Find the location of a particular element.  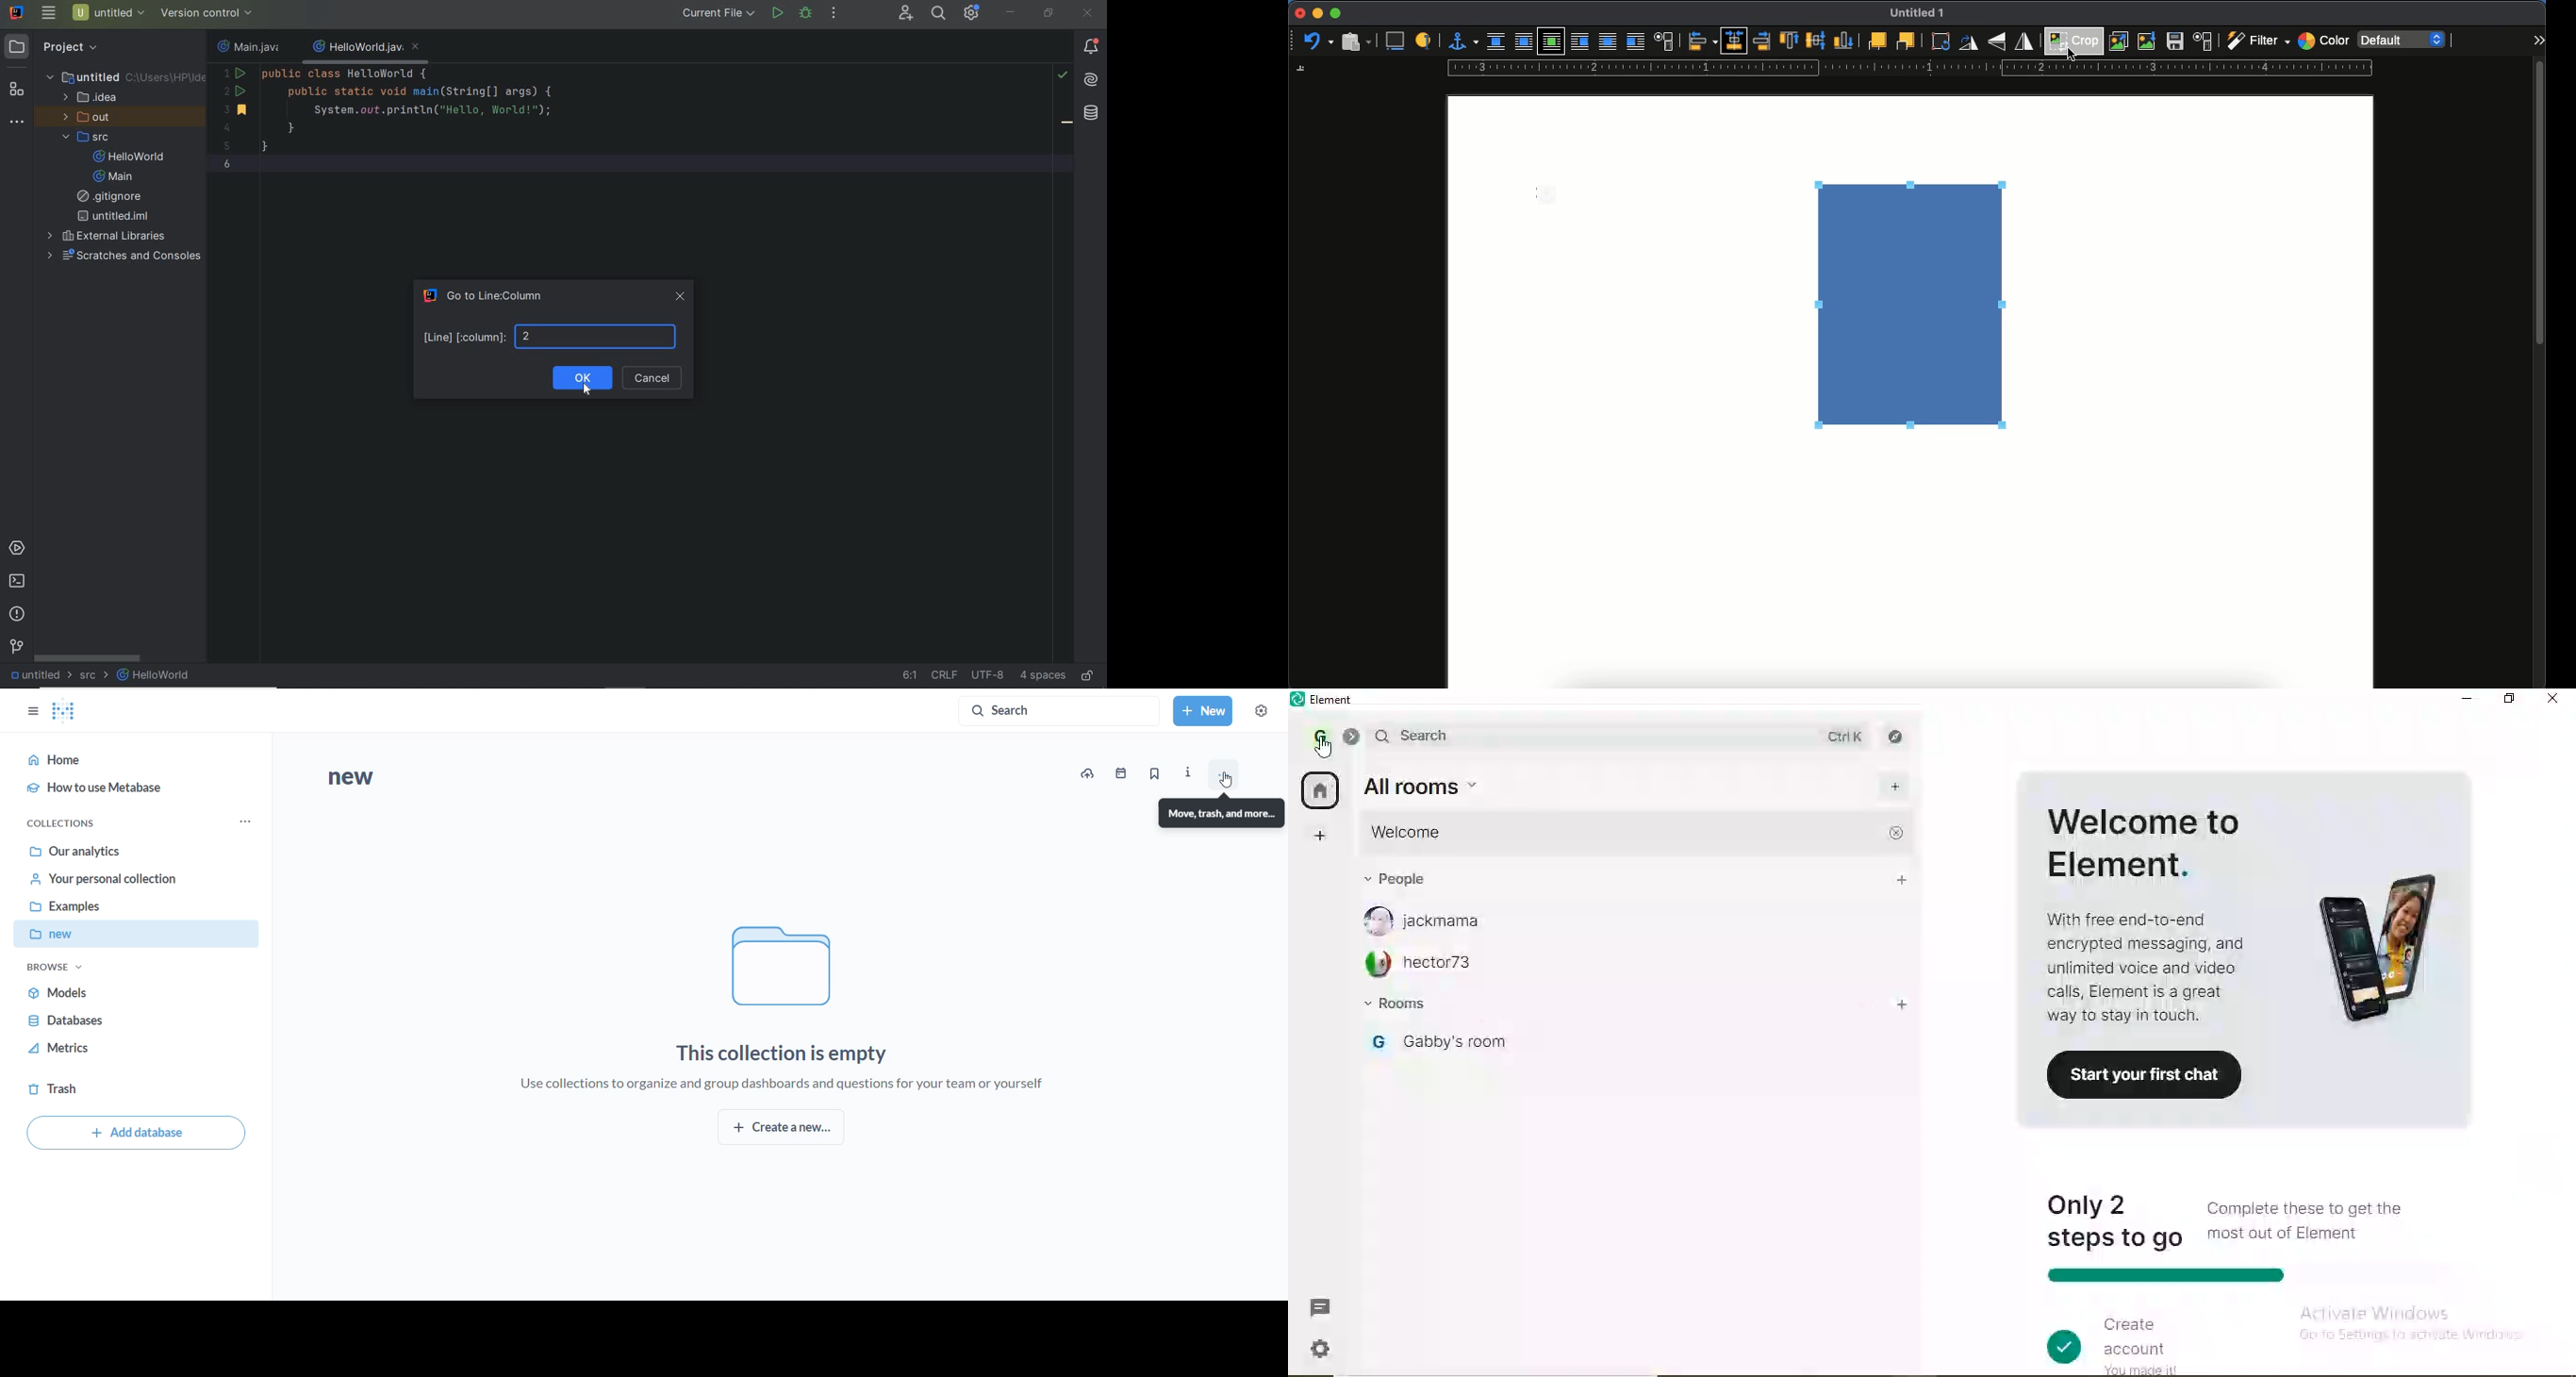

info  is located at coordinates (1190, 770).